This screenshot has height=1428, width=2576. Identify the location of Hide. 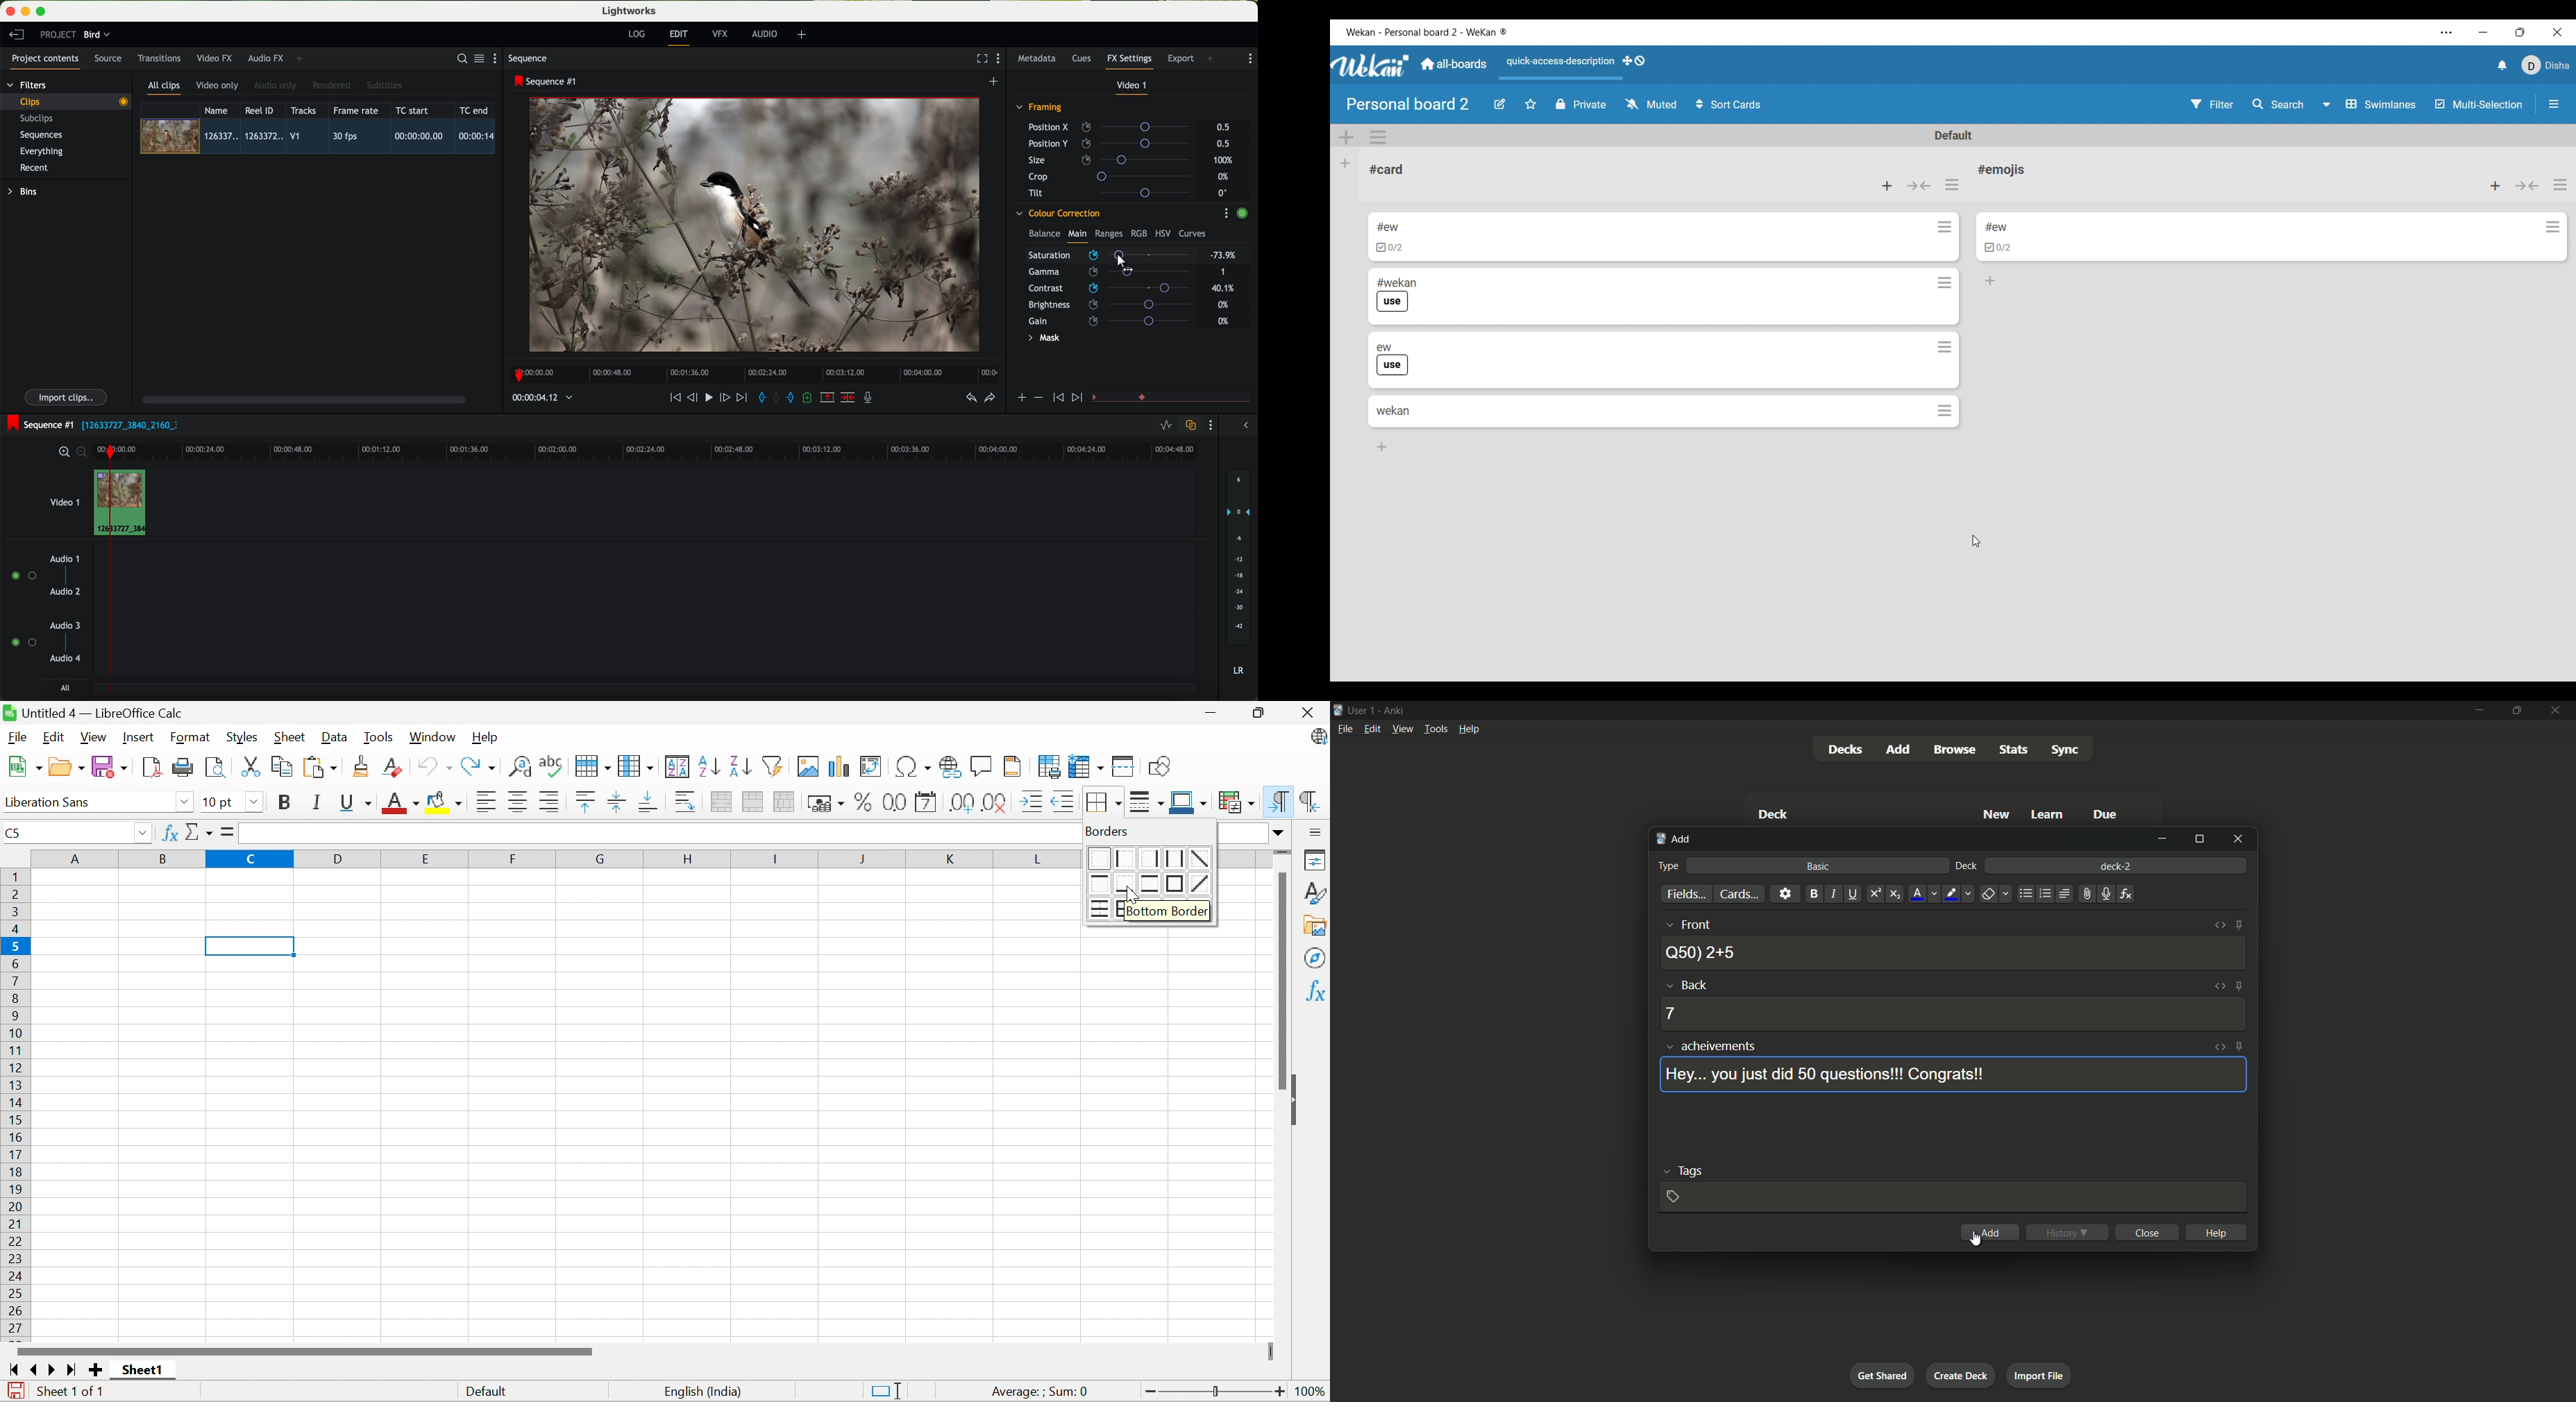
(1295, 1102).